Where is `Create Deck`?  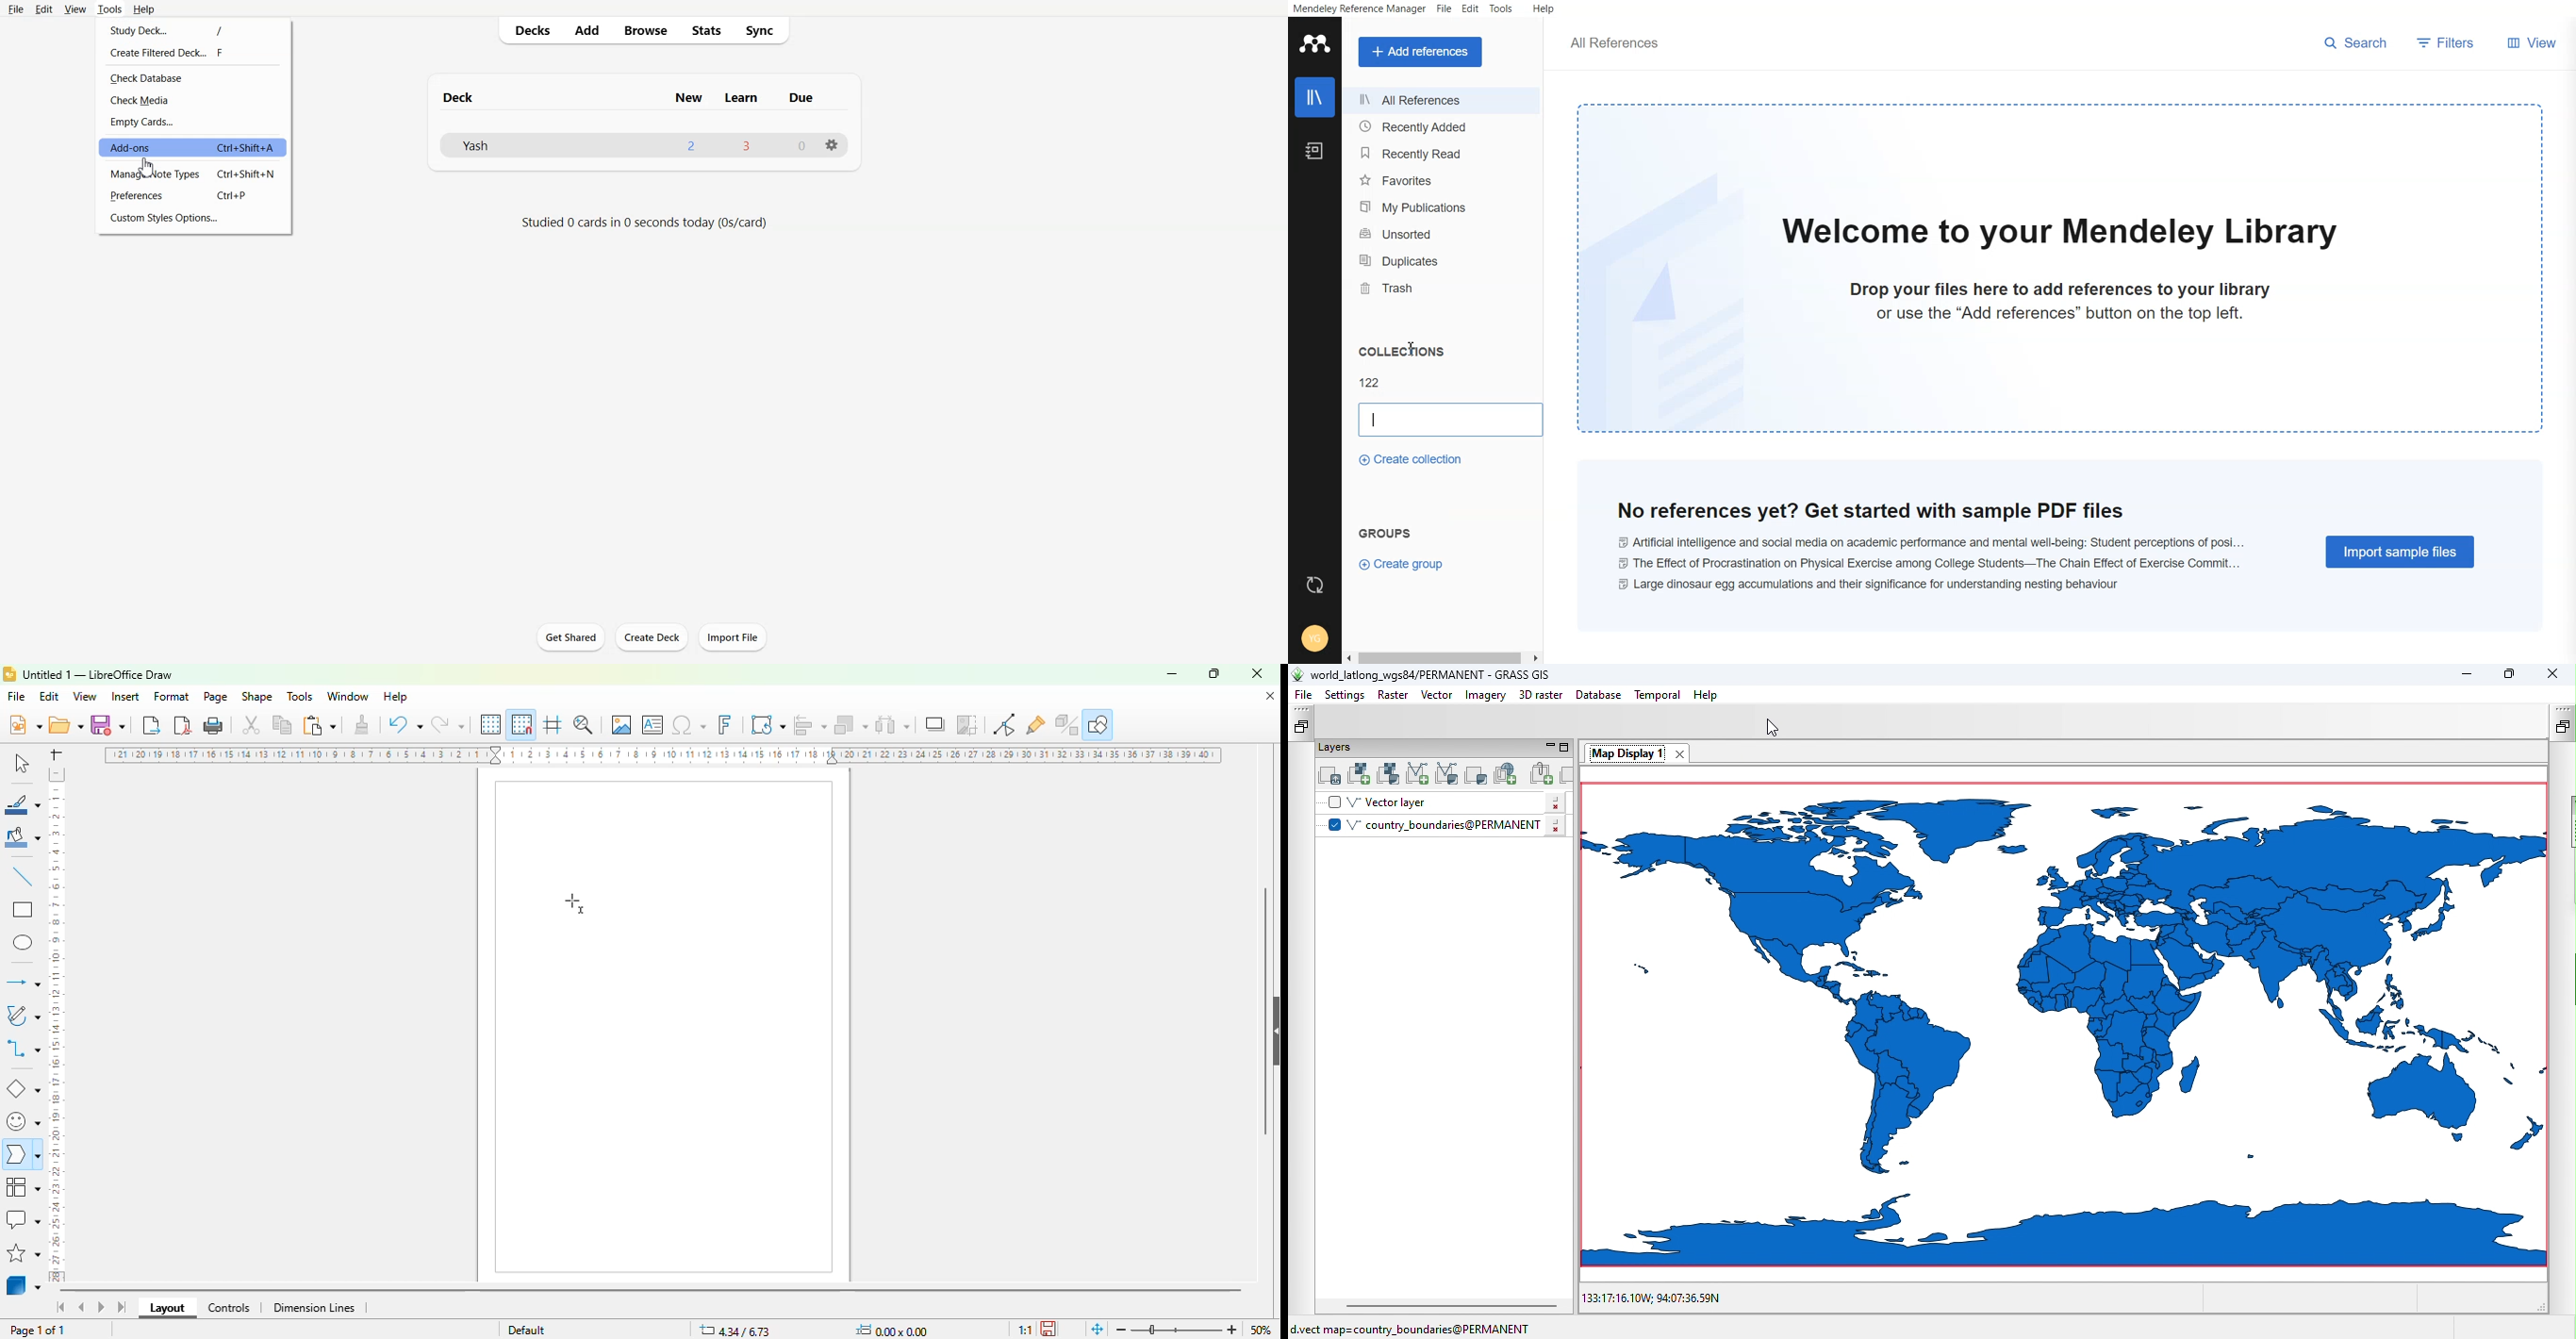
Create Deck is located at coordinates (651, 637).